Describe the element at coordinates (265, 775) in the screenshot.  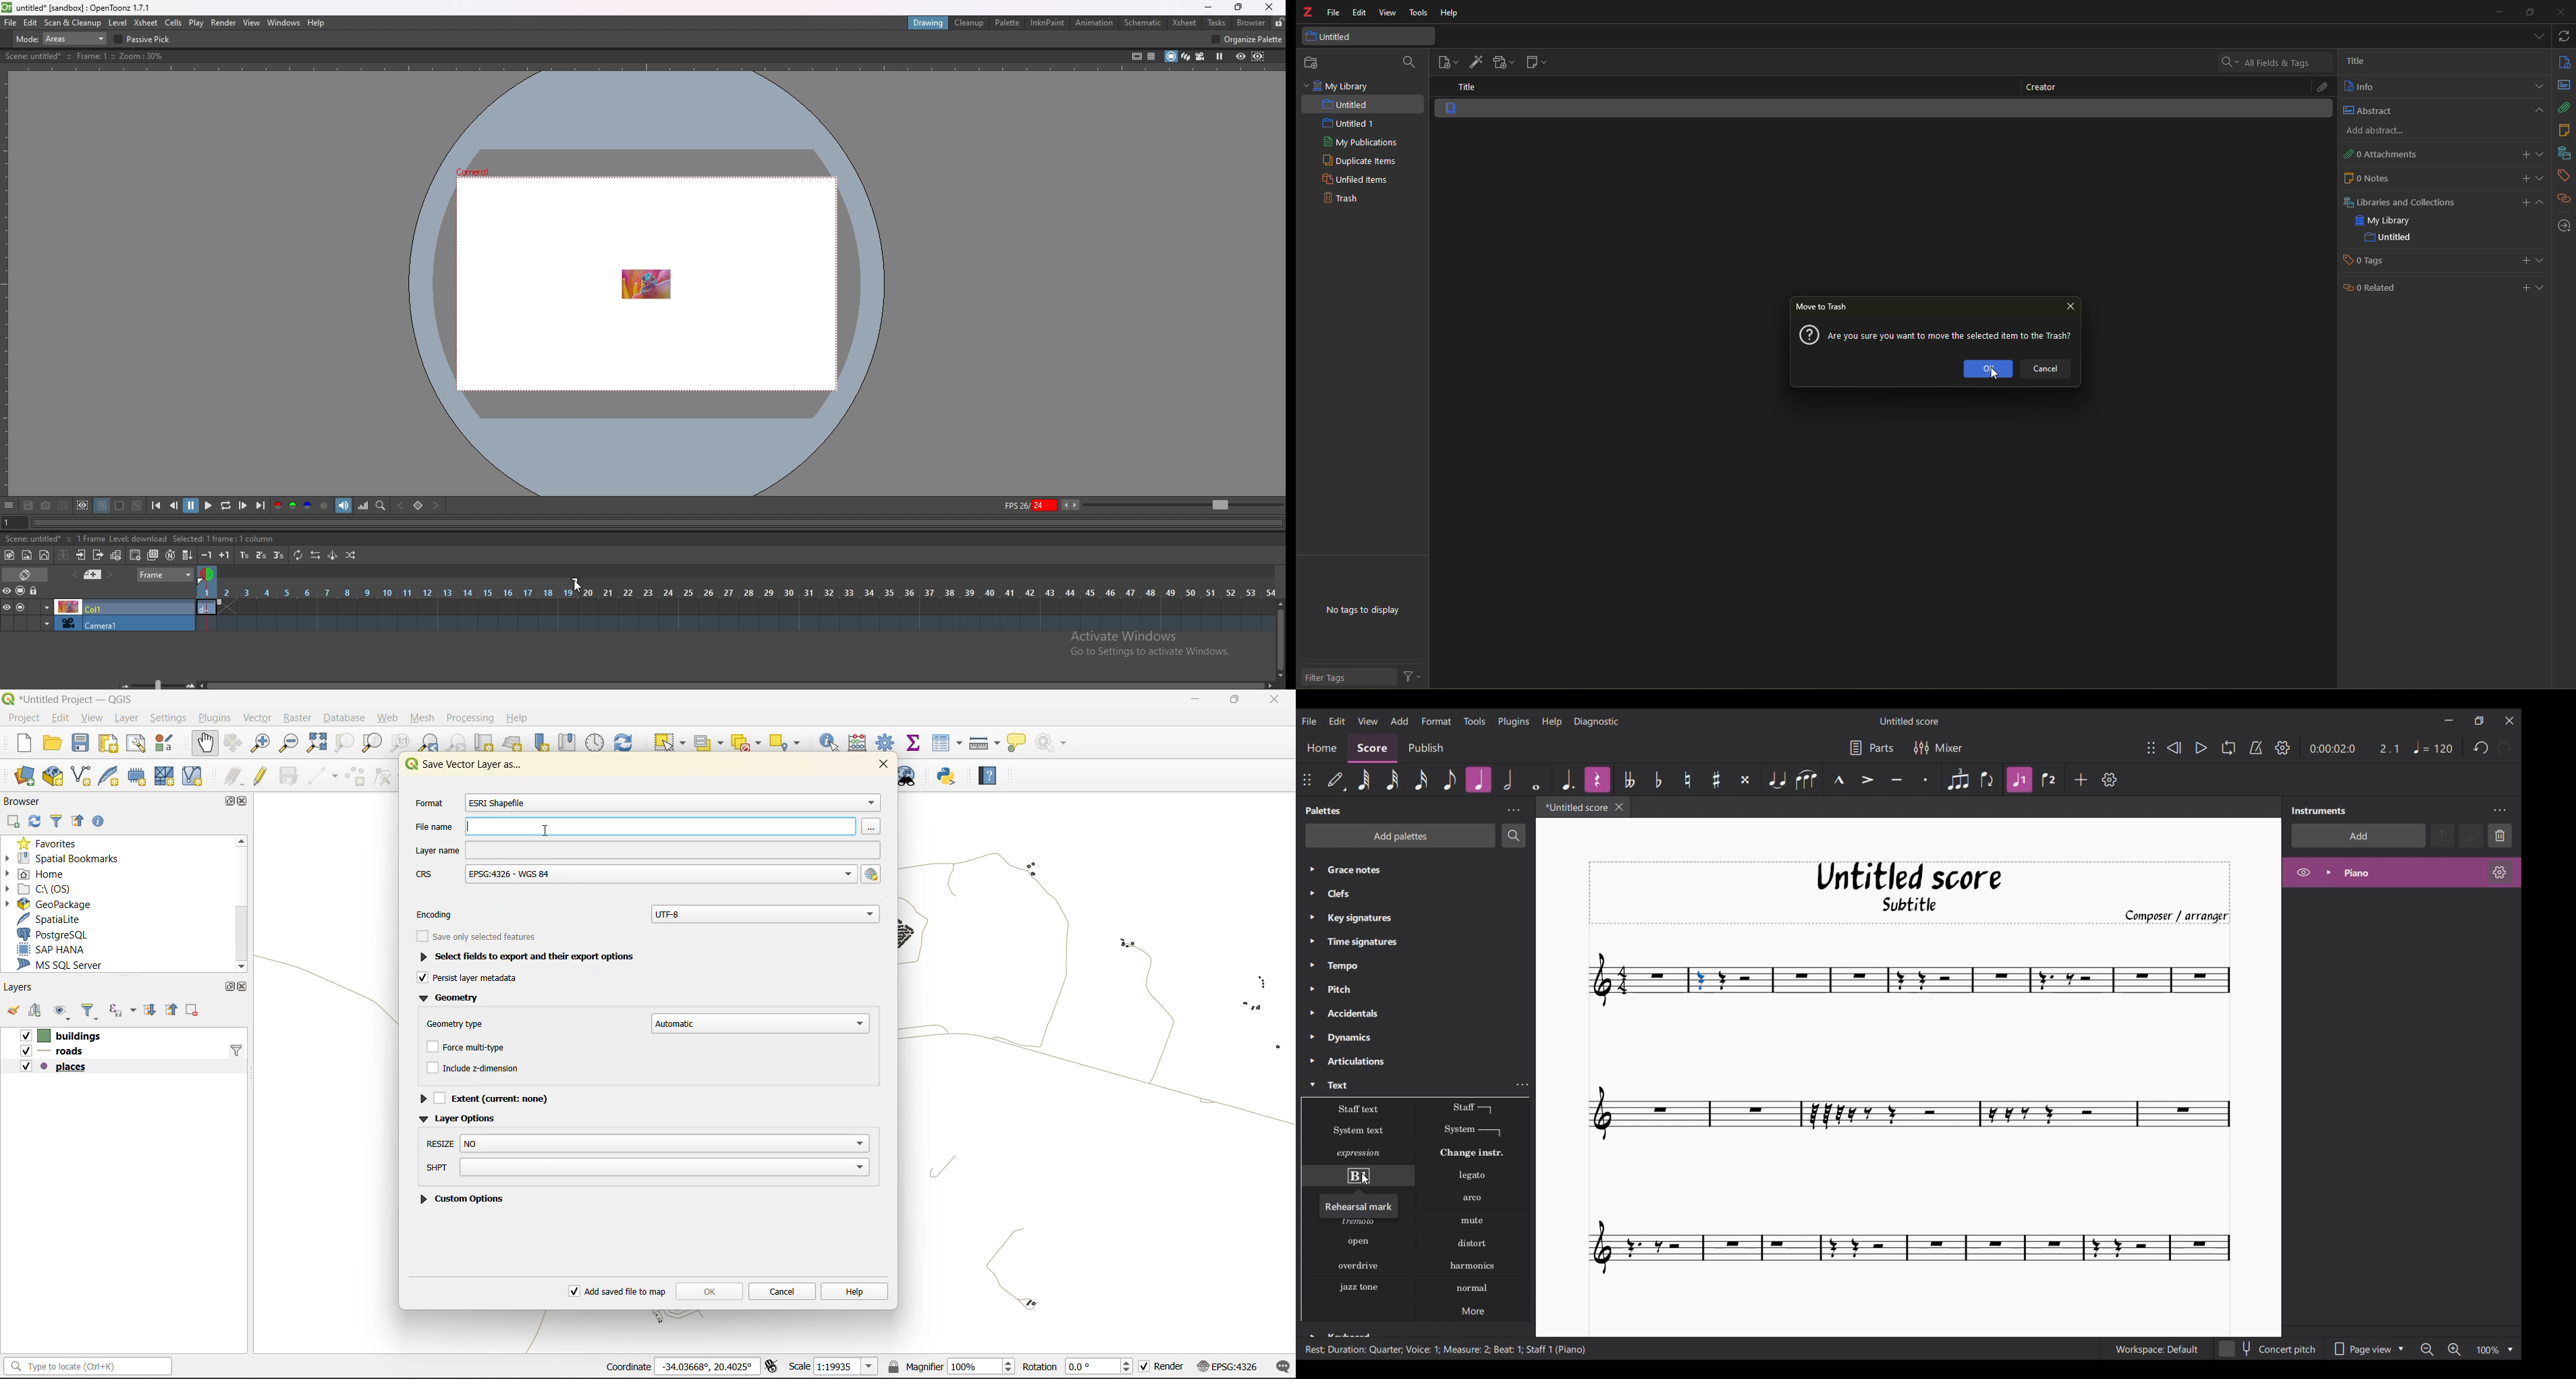
I see `toggle edits` at that location.